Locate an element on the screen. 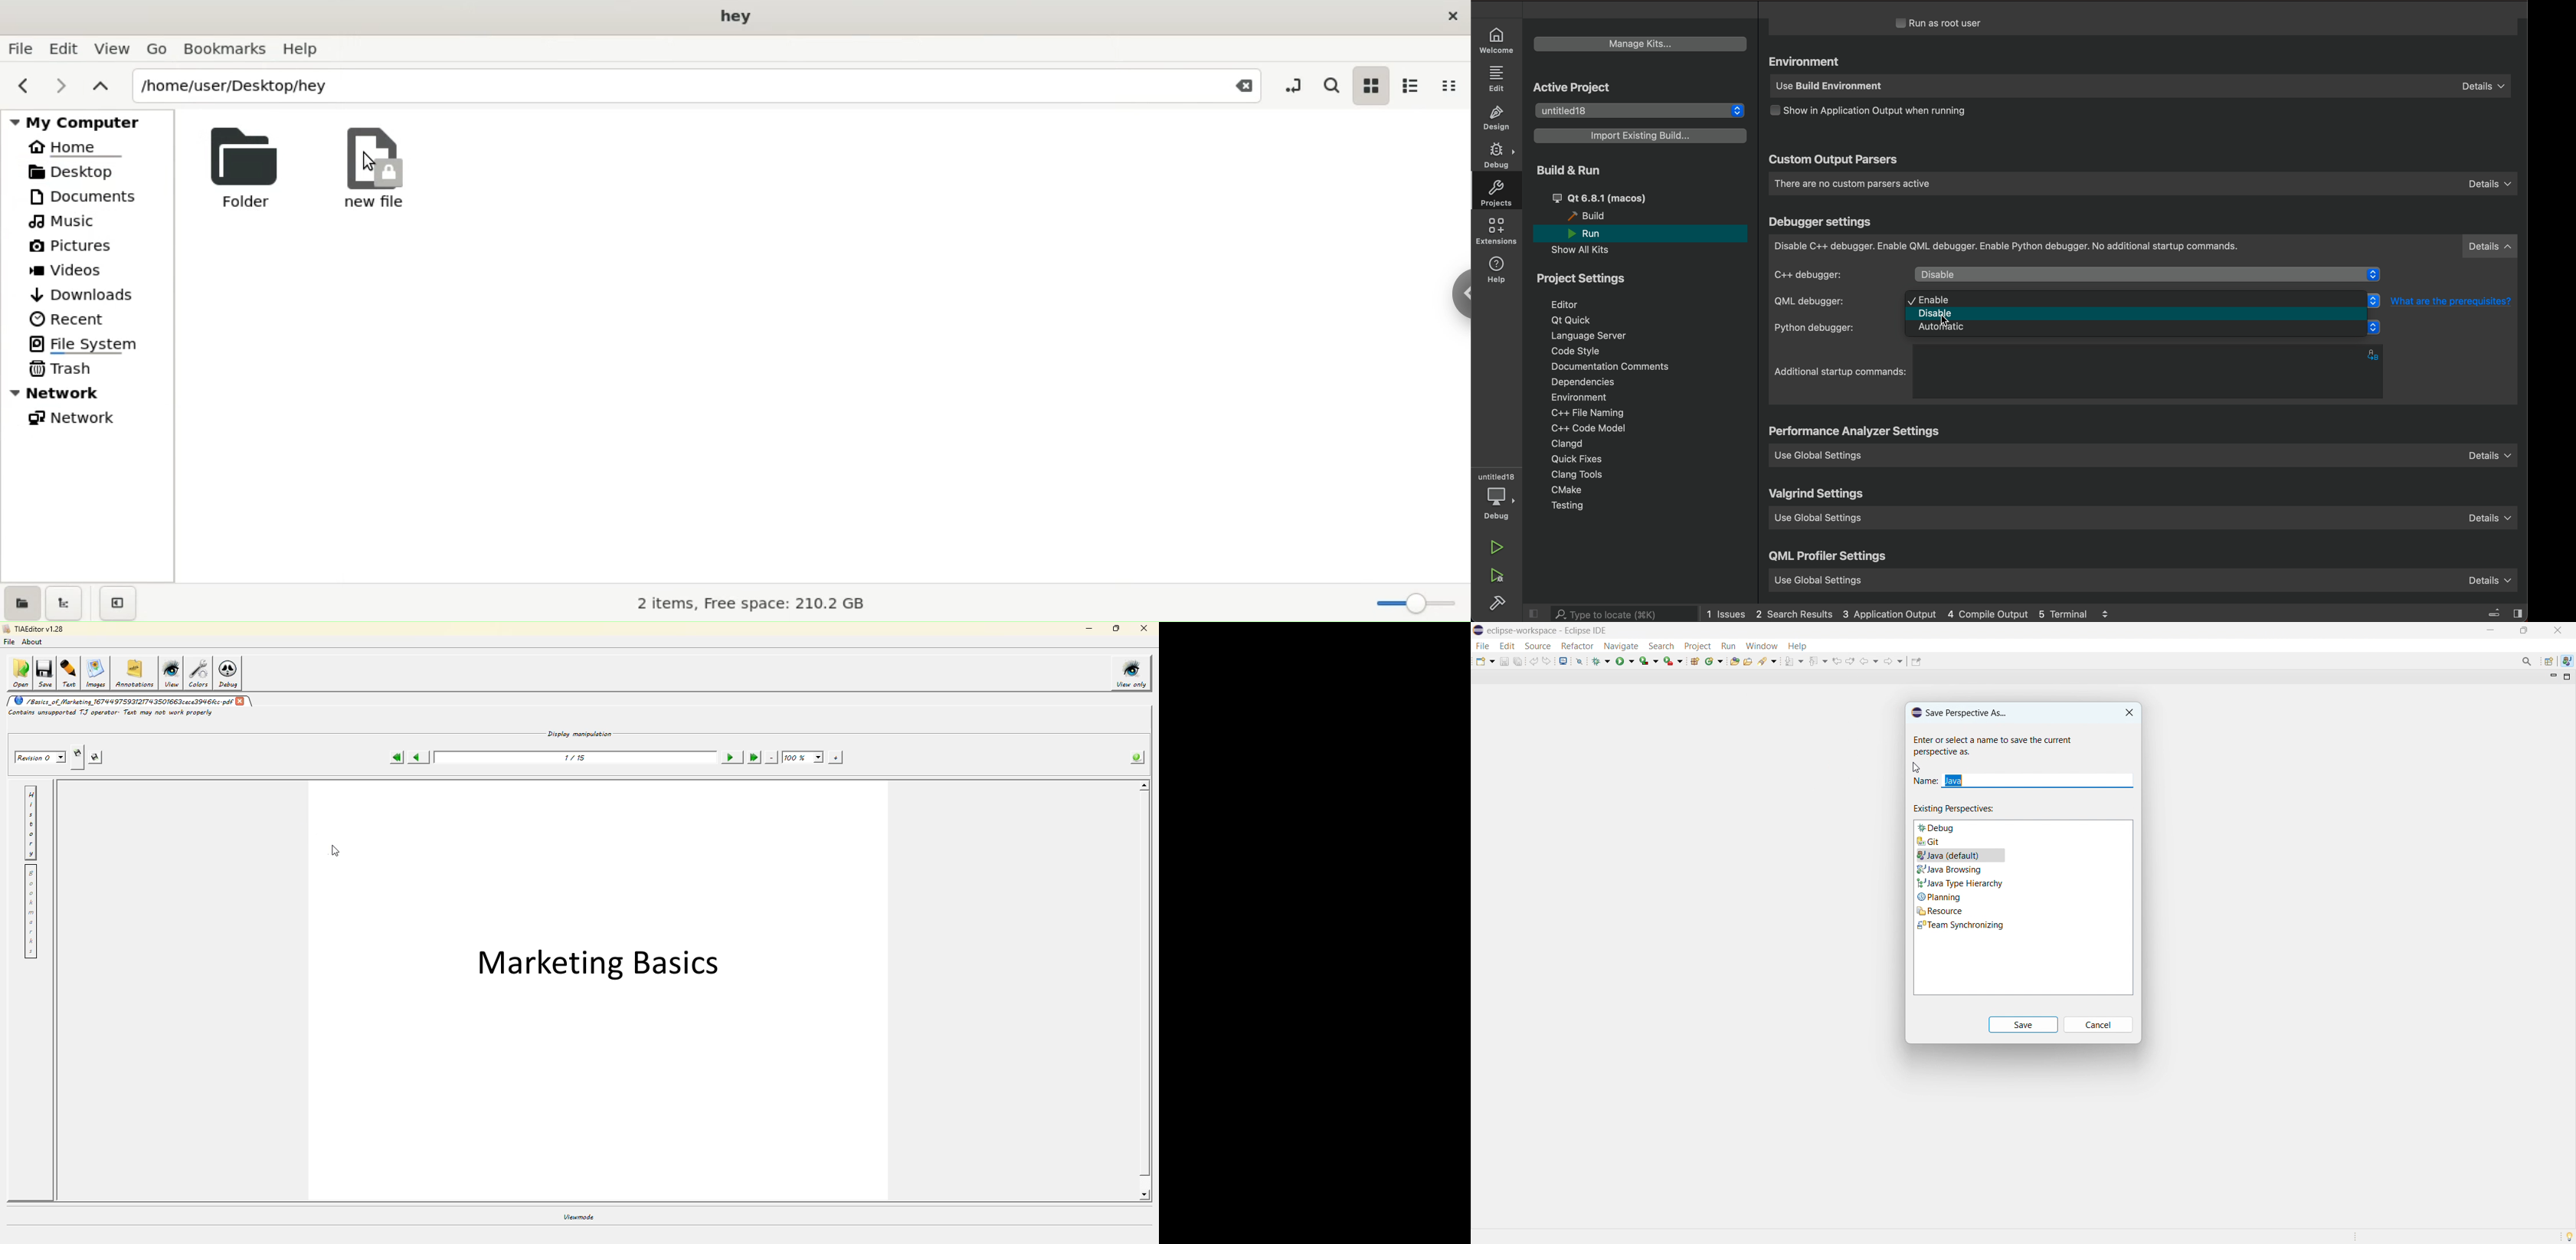 The image size is (2576, 1260). active project is located at coordinates (1572, 87).